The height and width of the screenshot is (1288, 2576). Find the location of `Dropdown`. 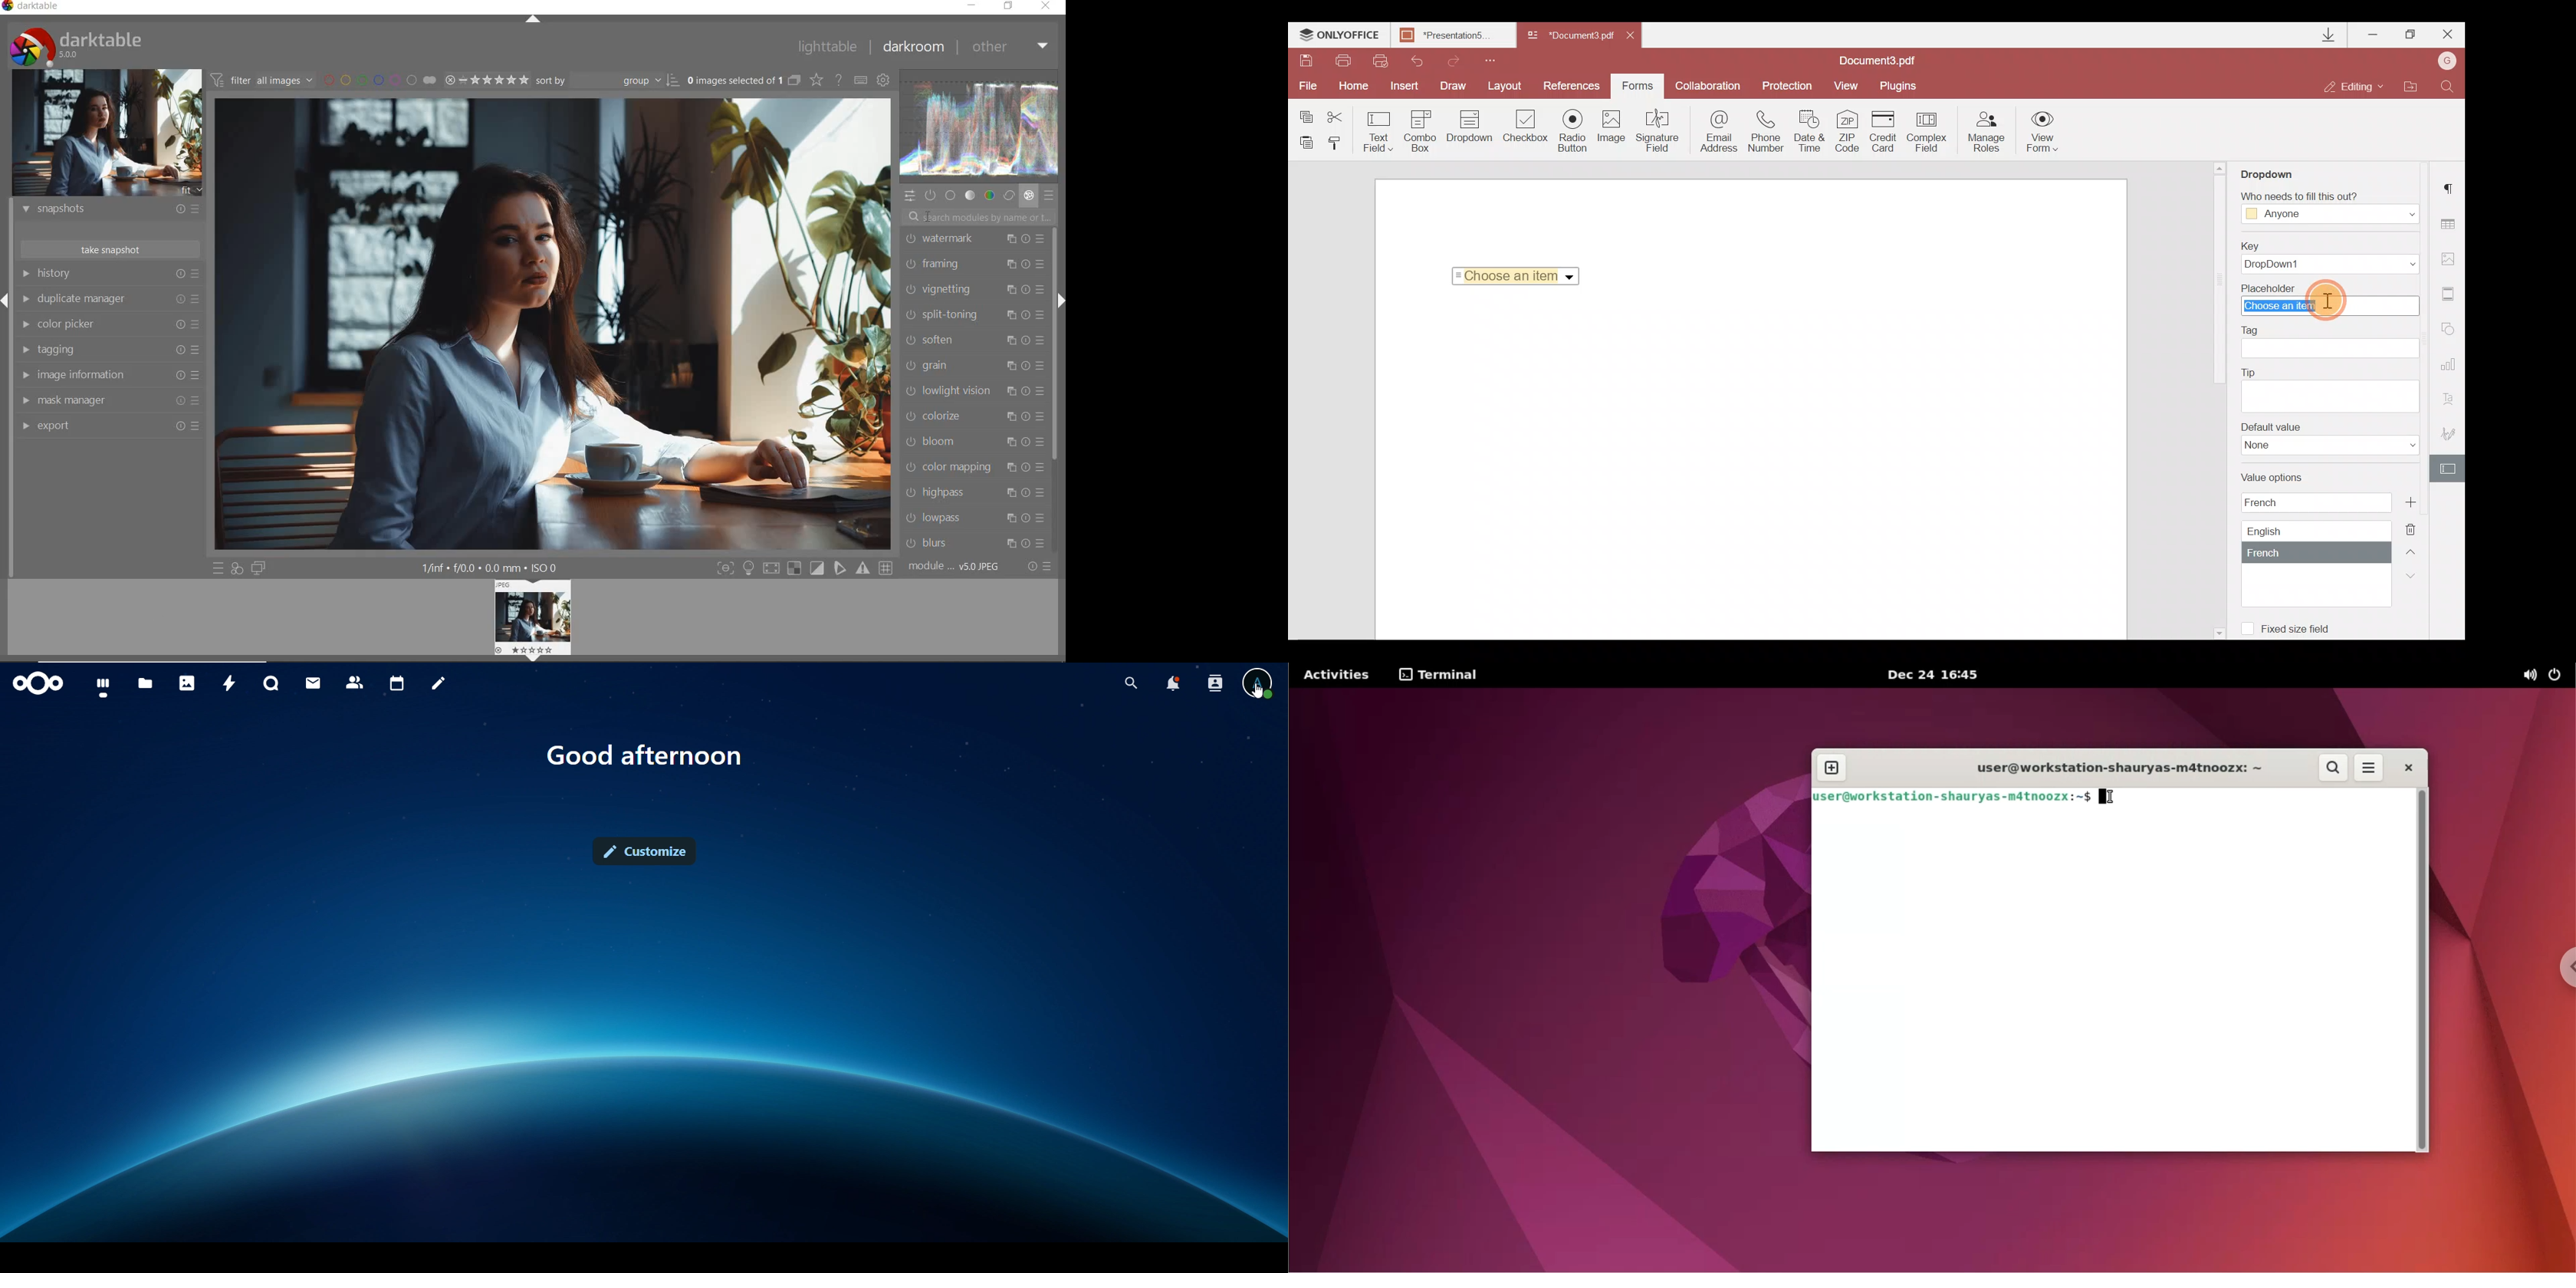

Dropdown is located at coordinates (2278, 170).